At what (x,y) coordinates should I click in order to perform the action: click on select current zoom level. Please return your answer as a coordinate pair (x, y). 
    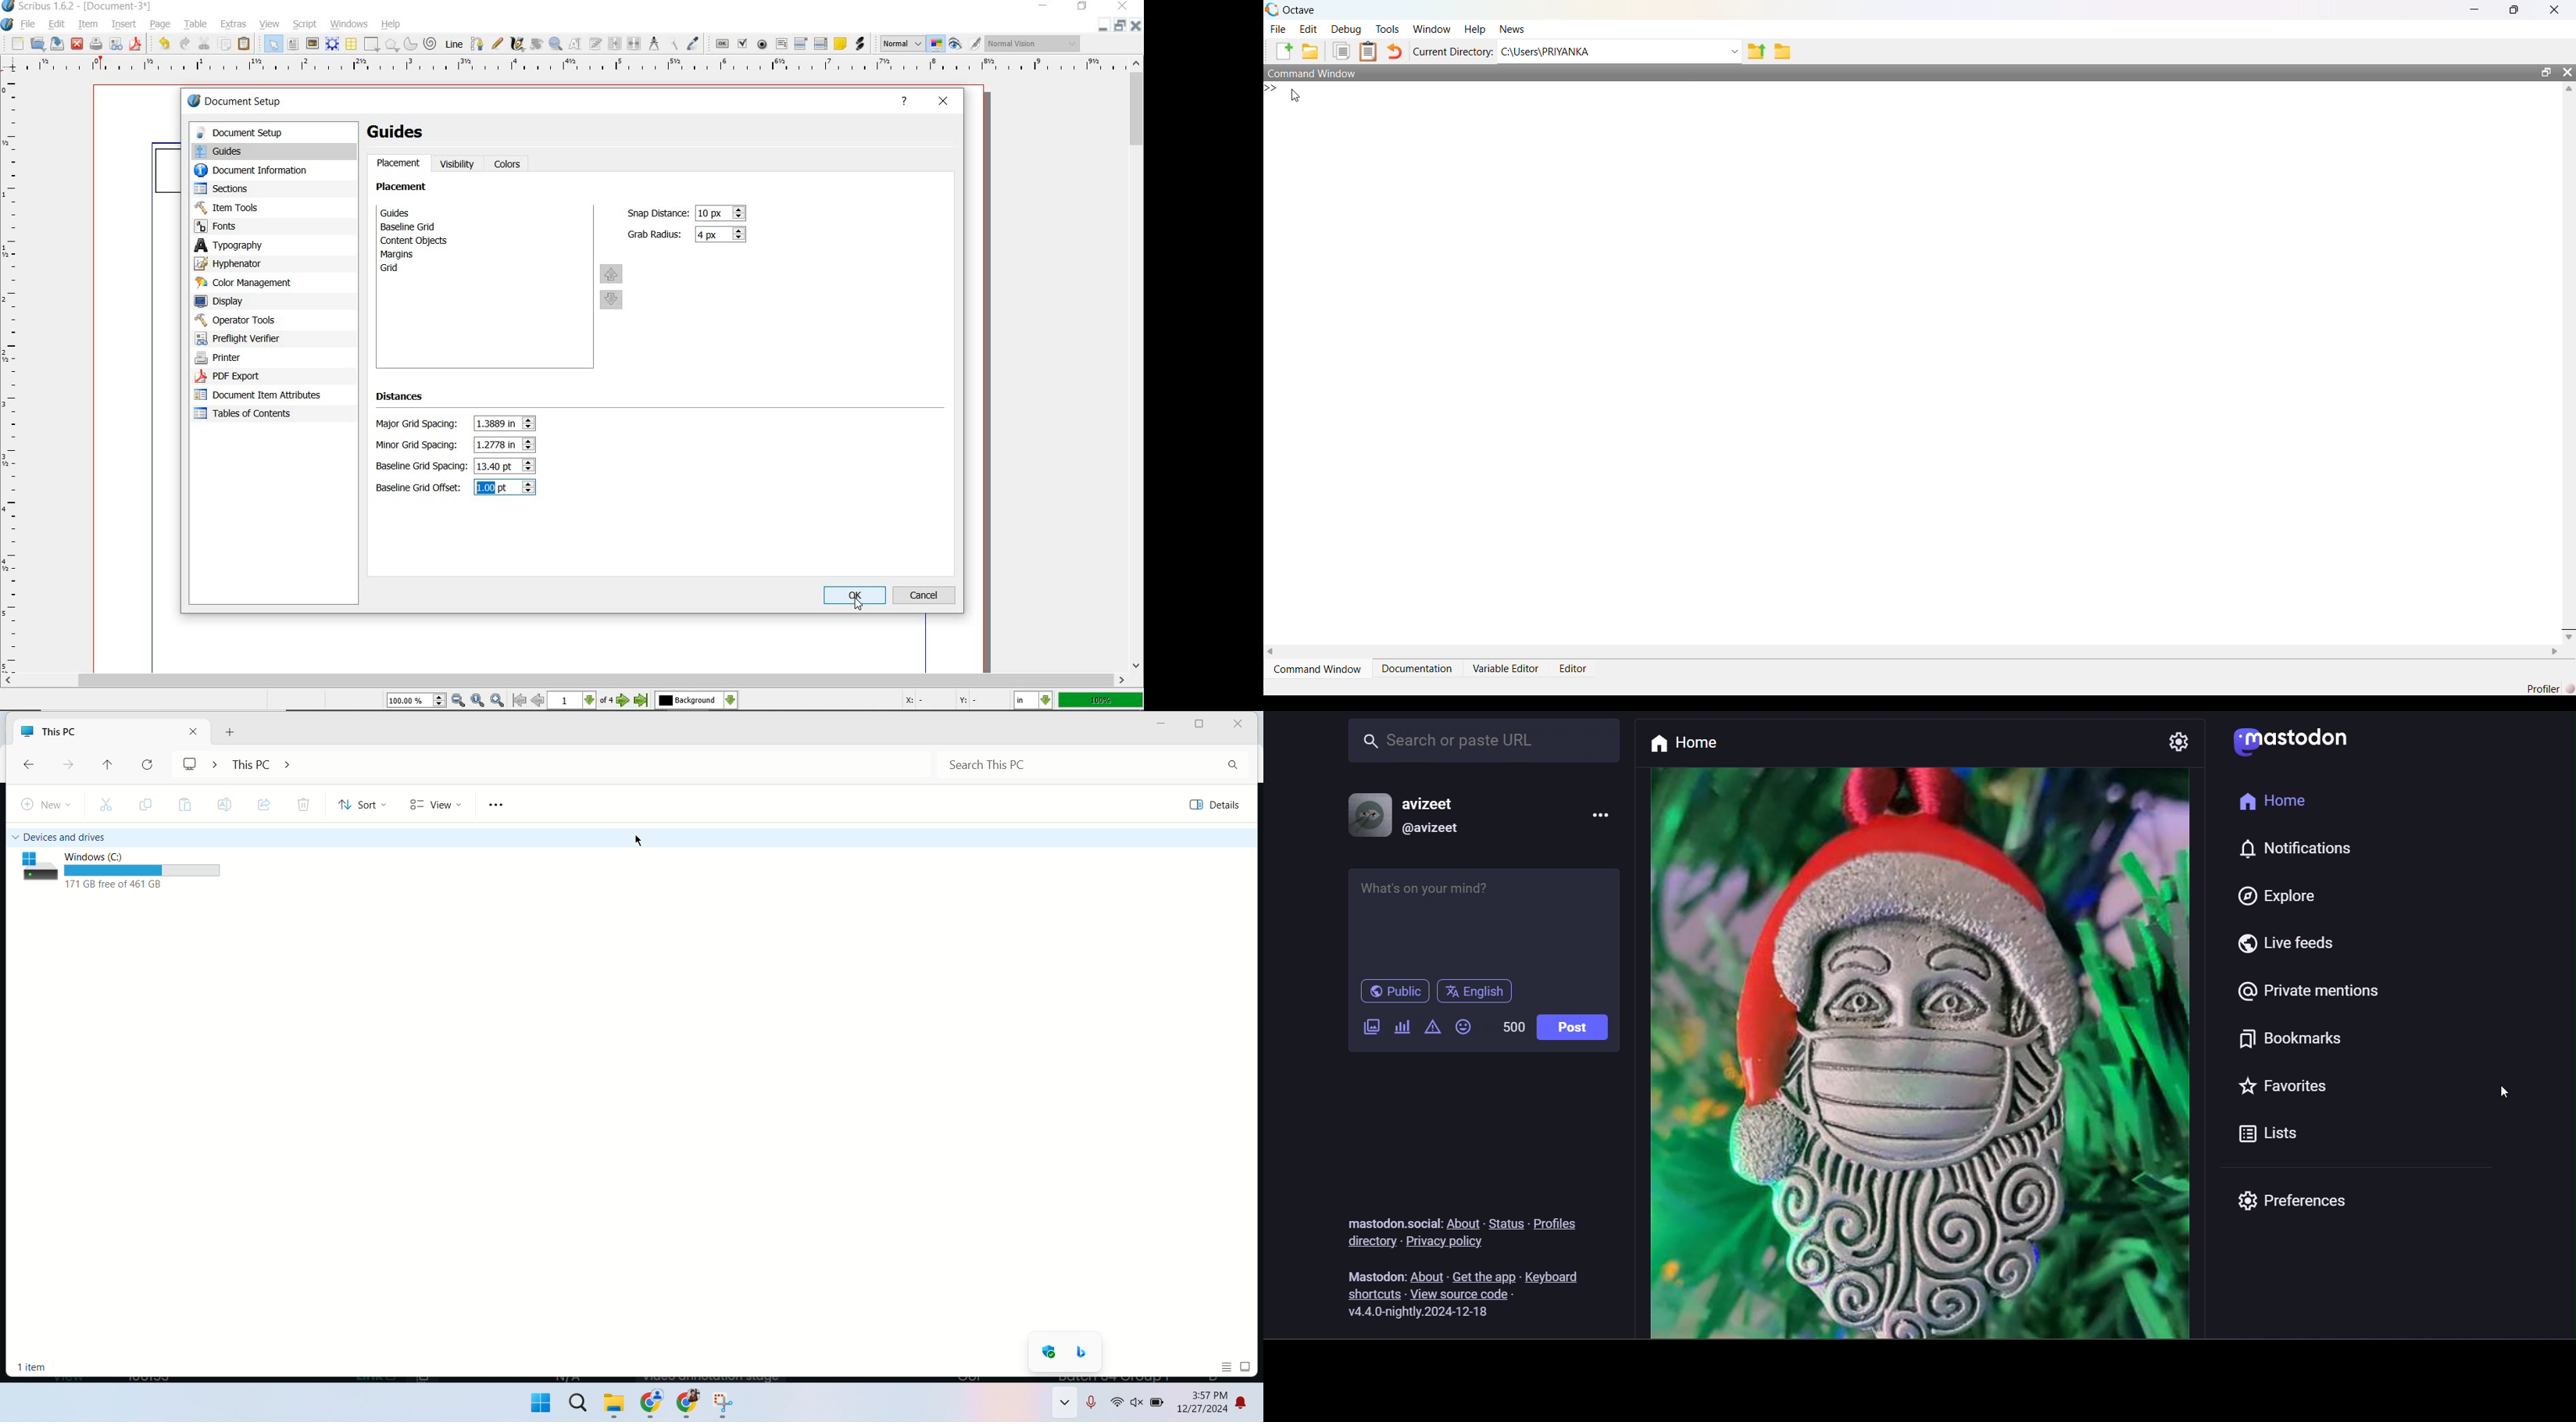
    Looking at the image, I should click on (417, 700).